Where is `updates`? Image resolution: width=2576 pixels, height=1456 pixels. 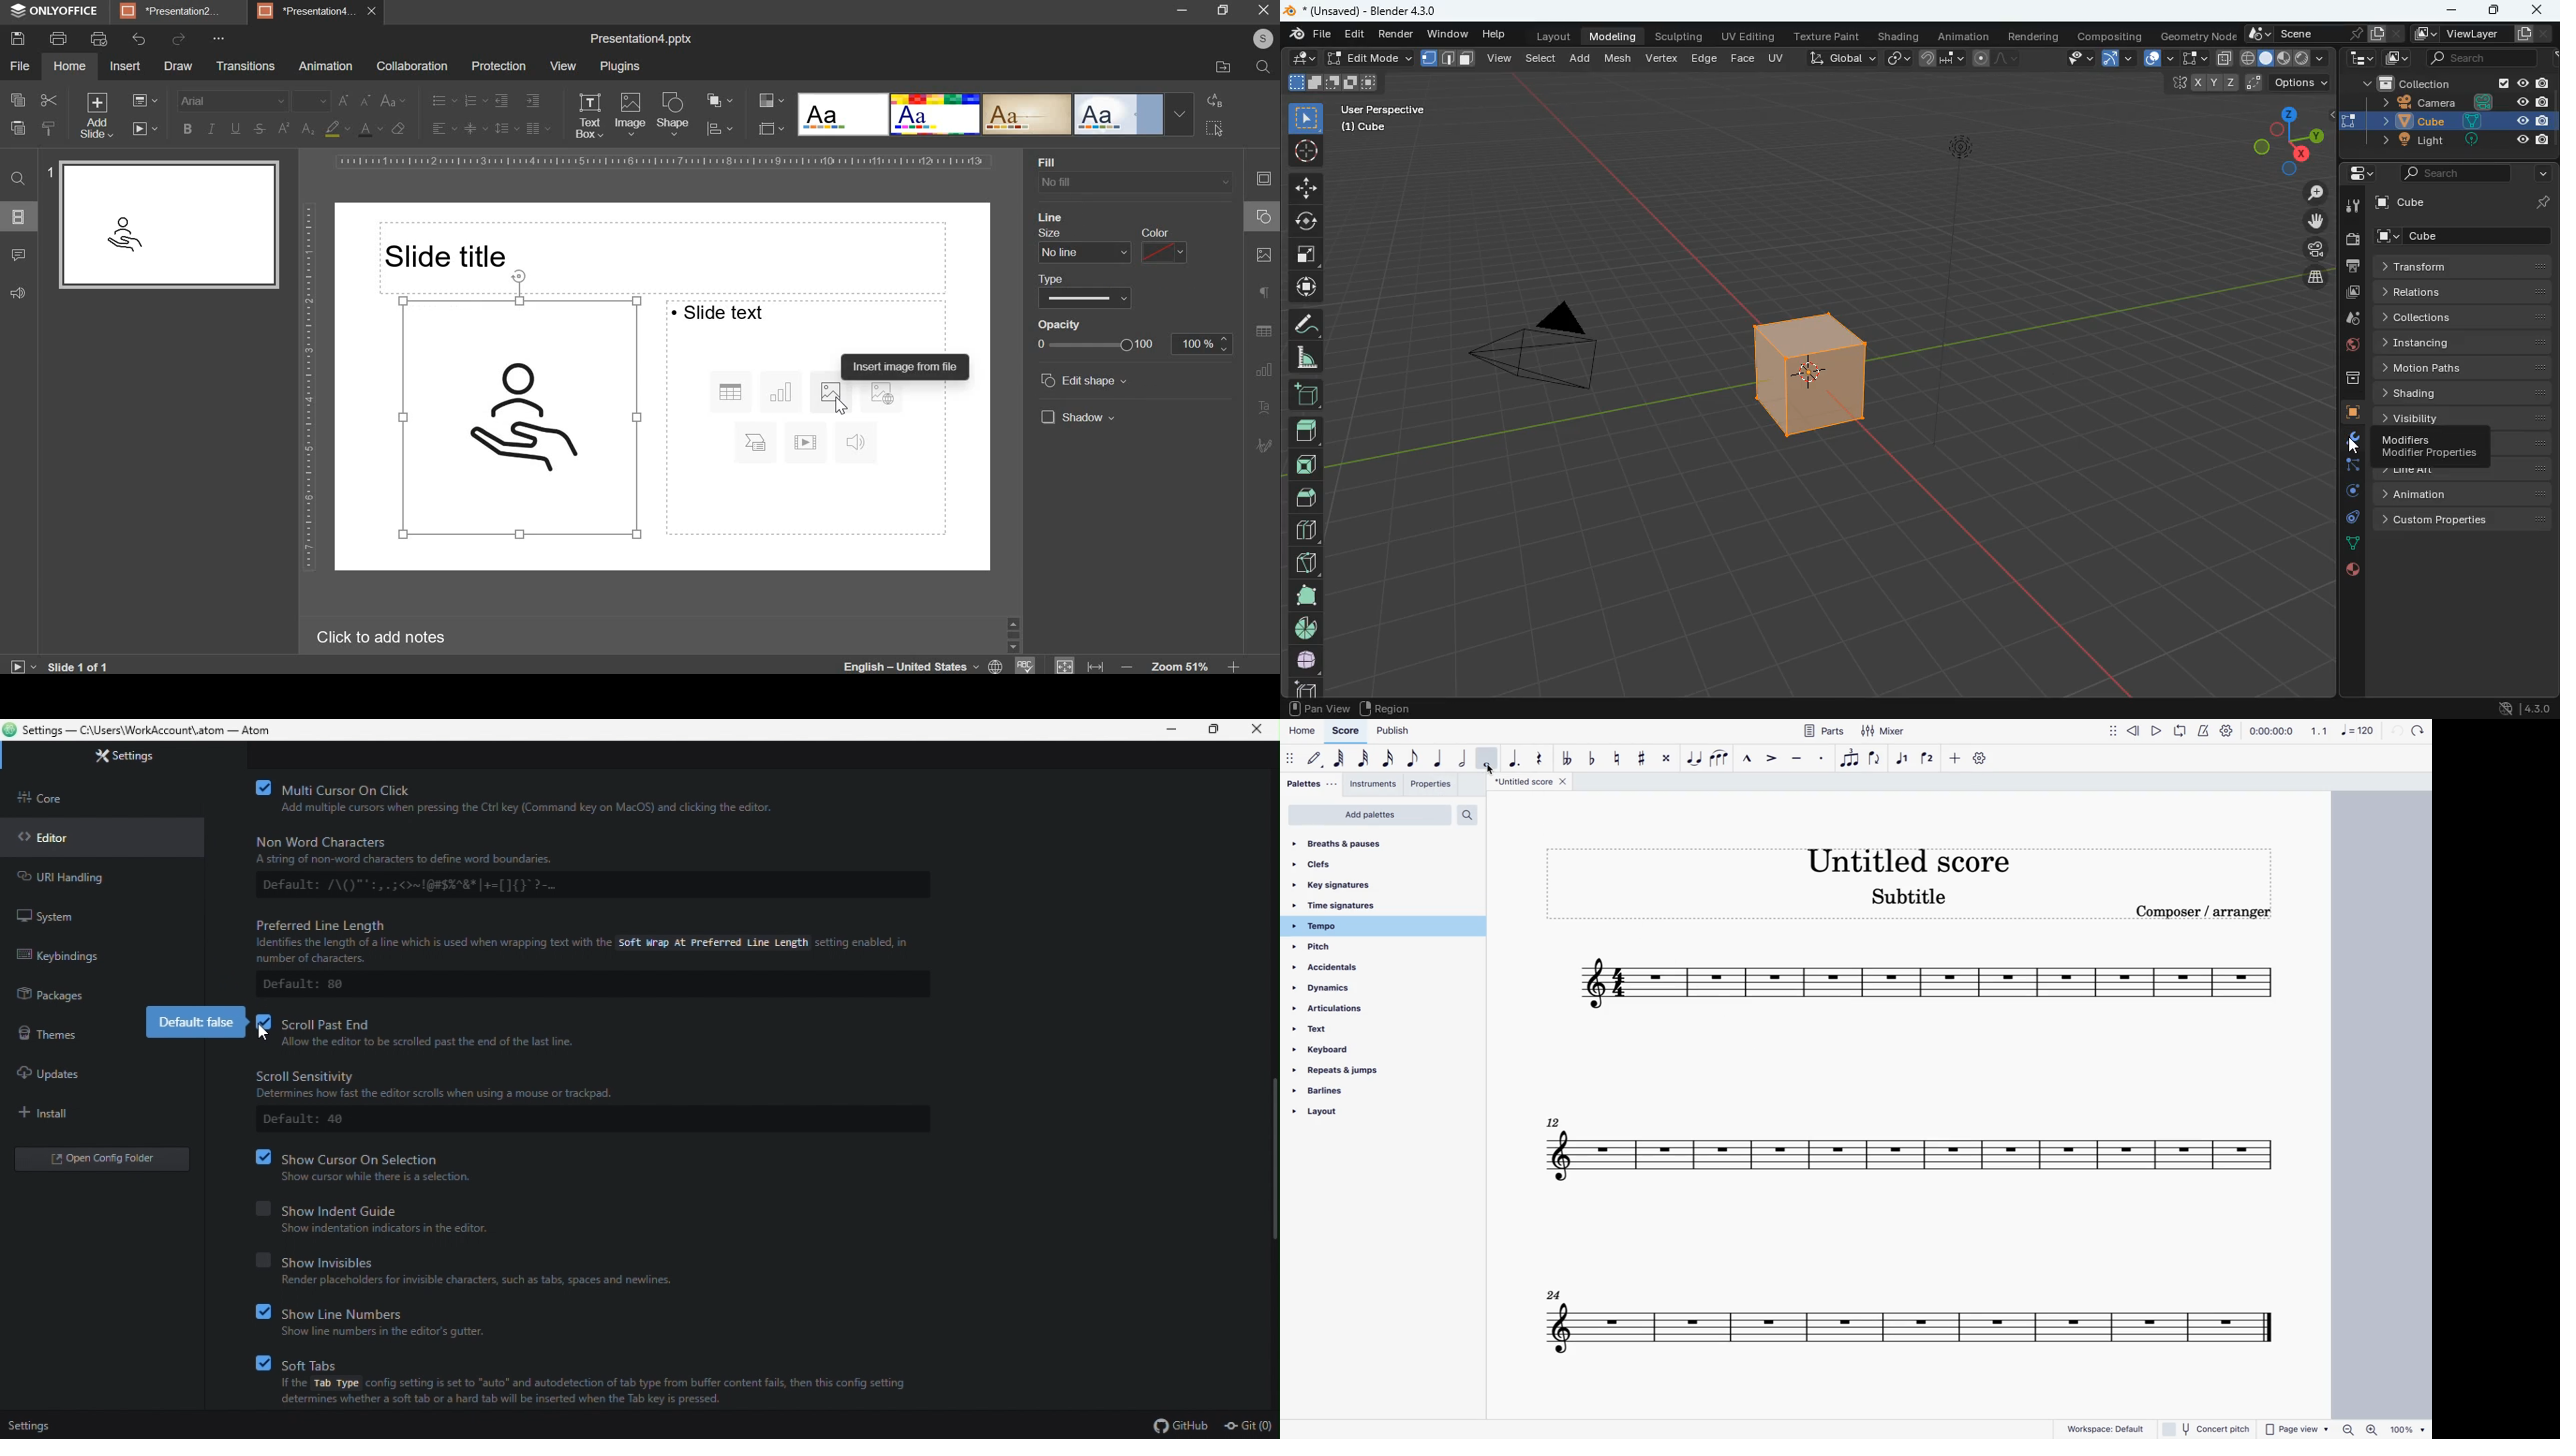 updates is located at coordinates (59, 1075).